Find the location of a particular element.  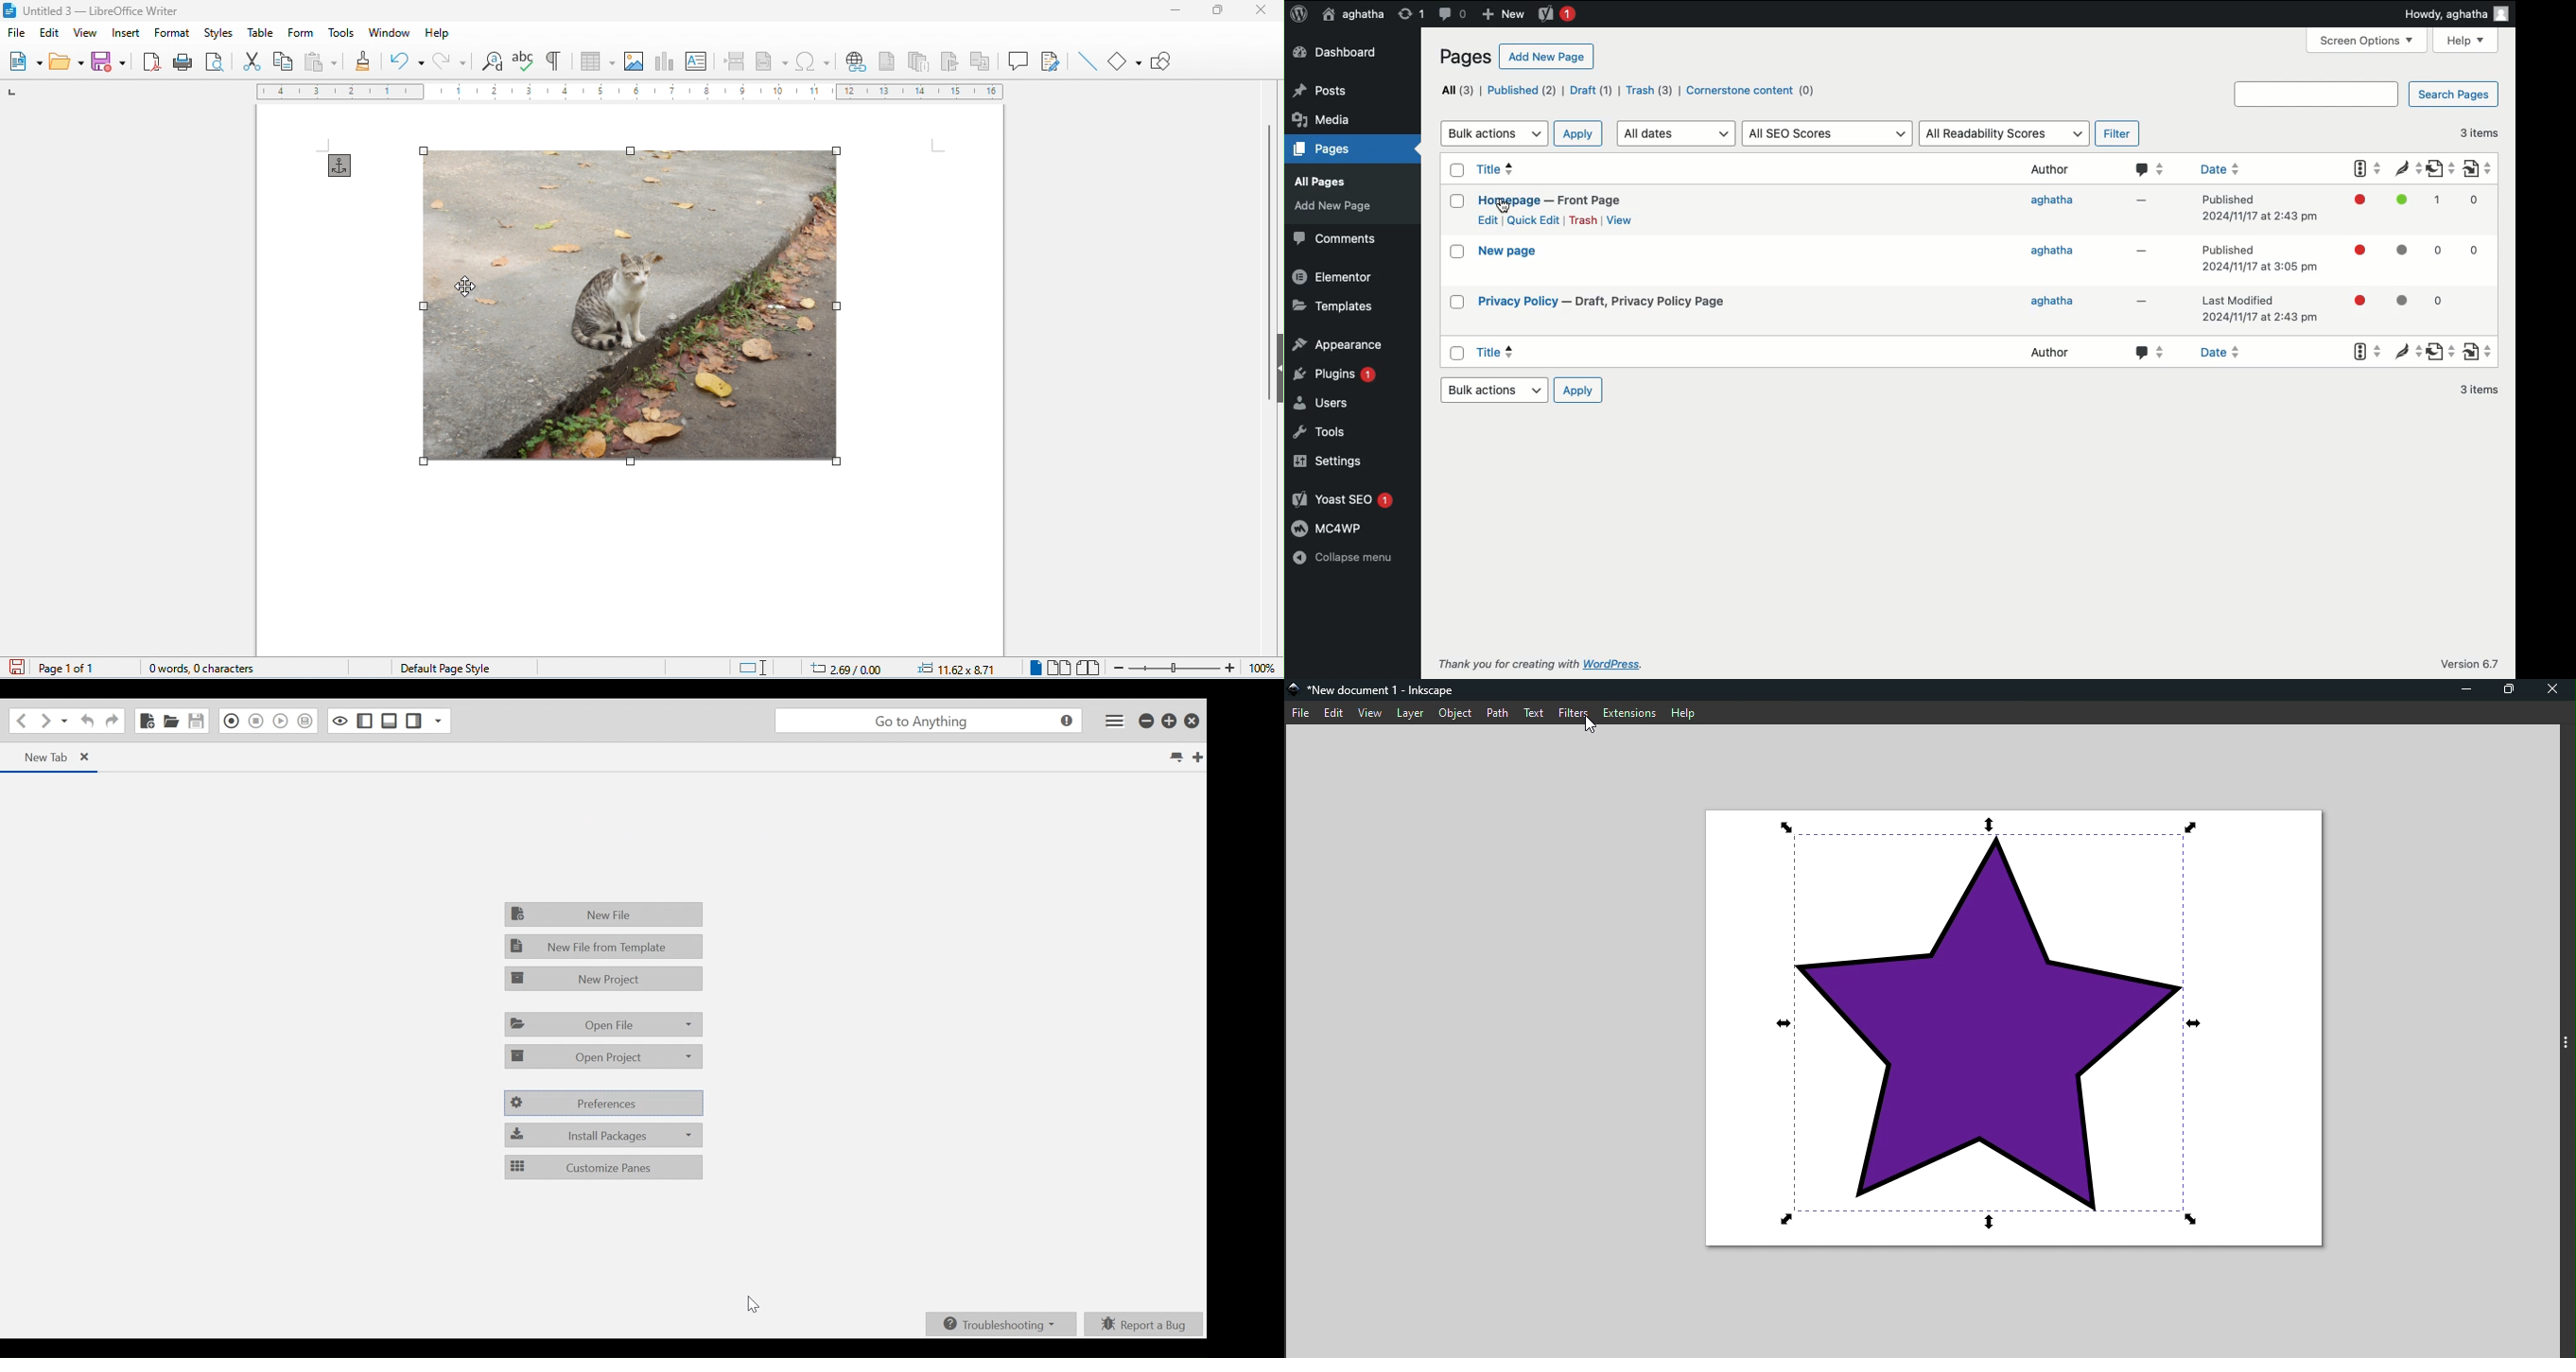

export pdf is located at coordinates (153, 61).